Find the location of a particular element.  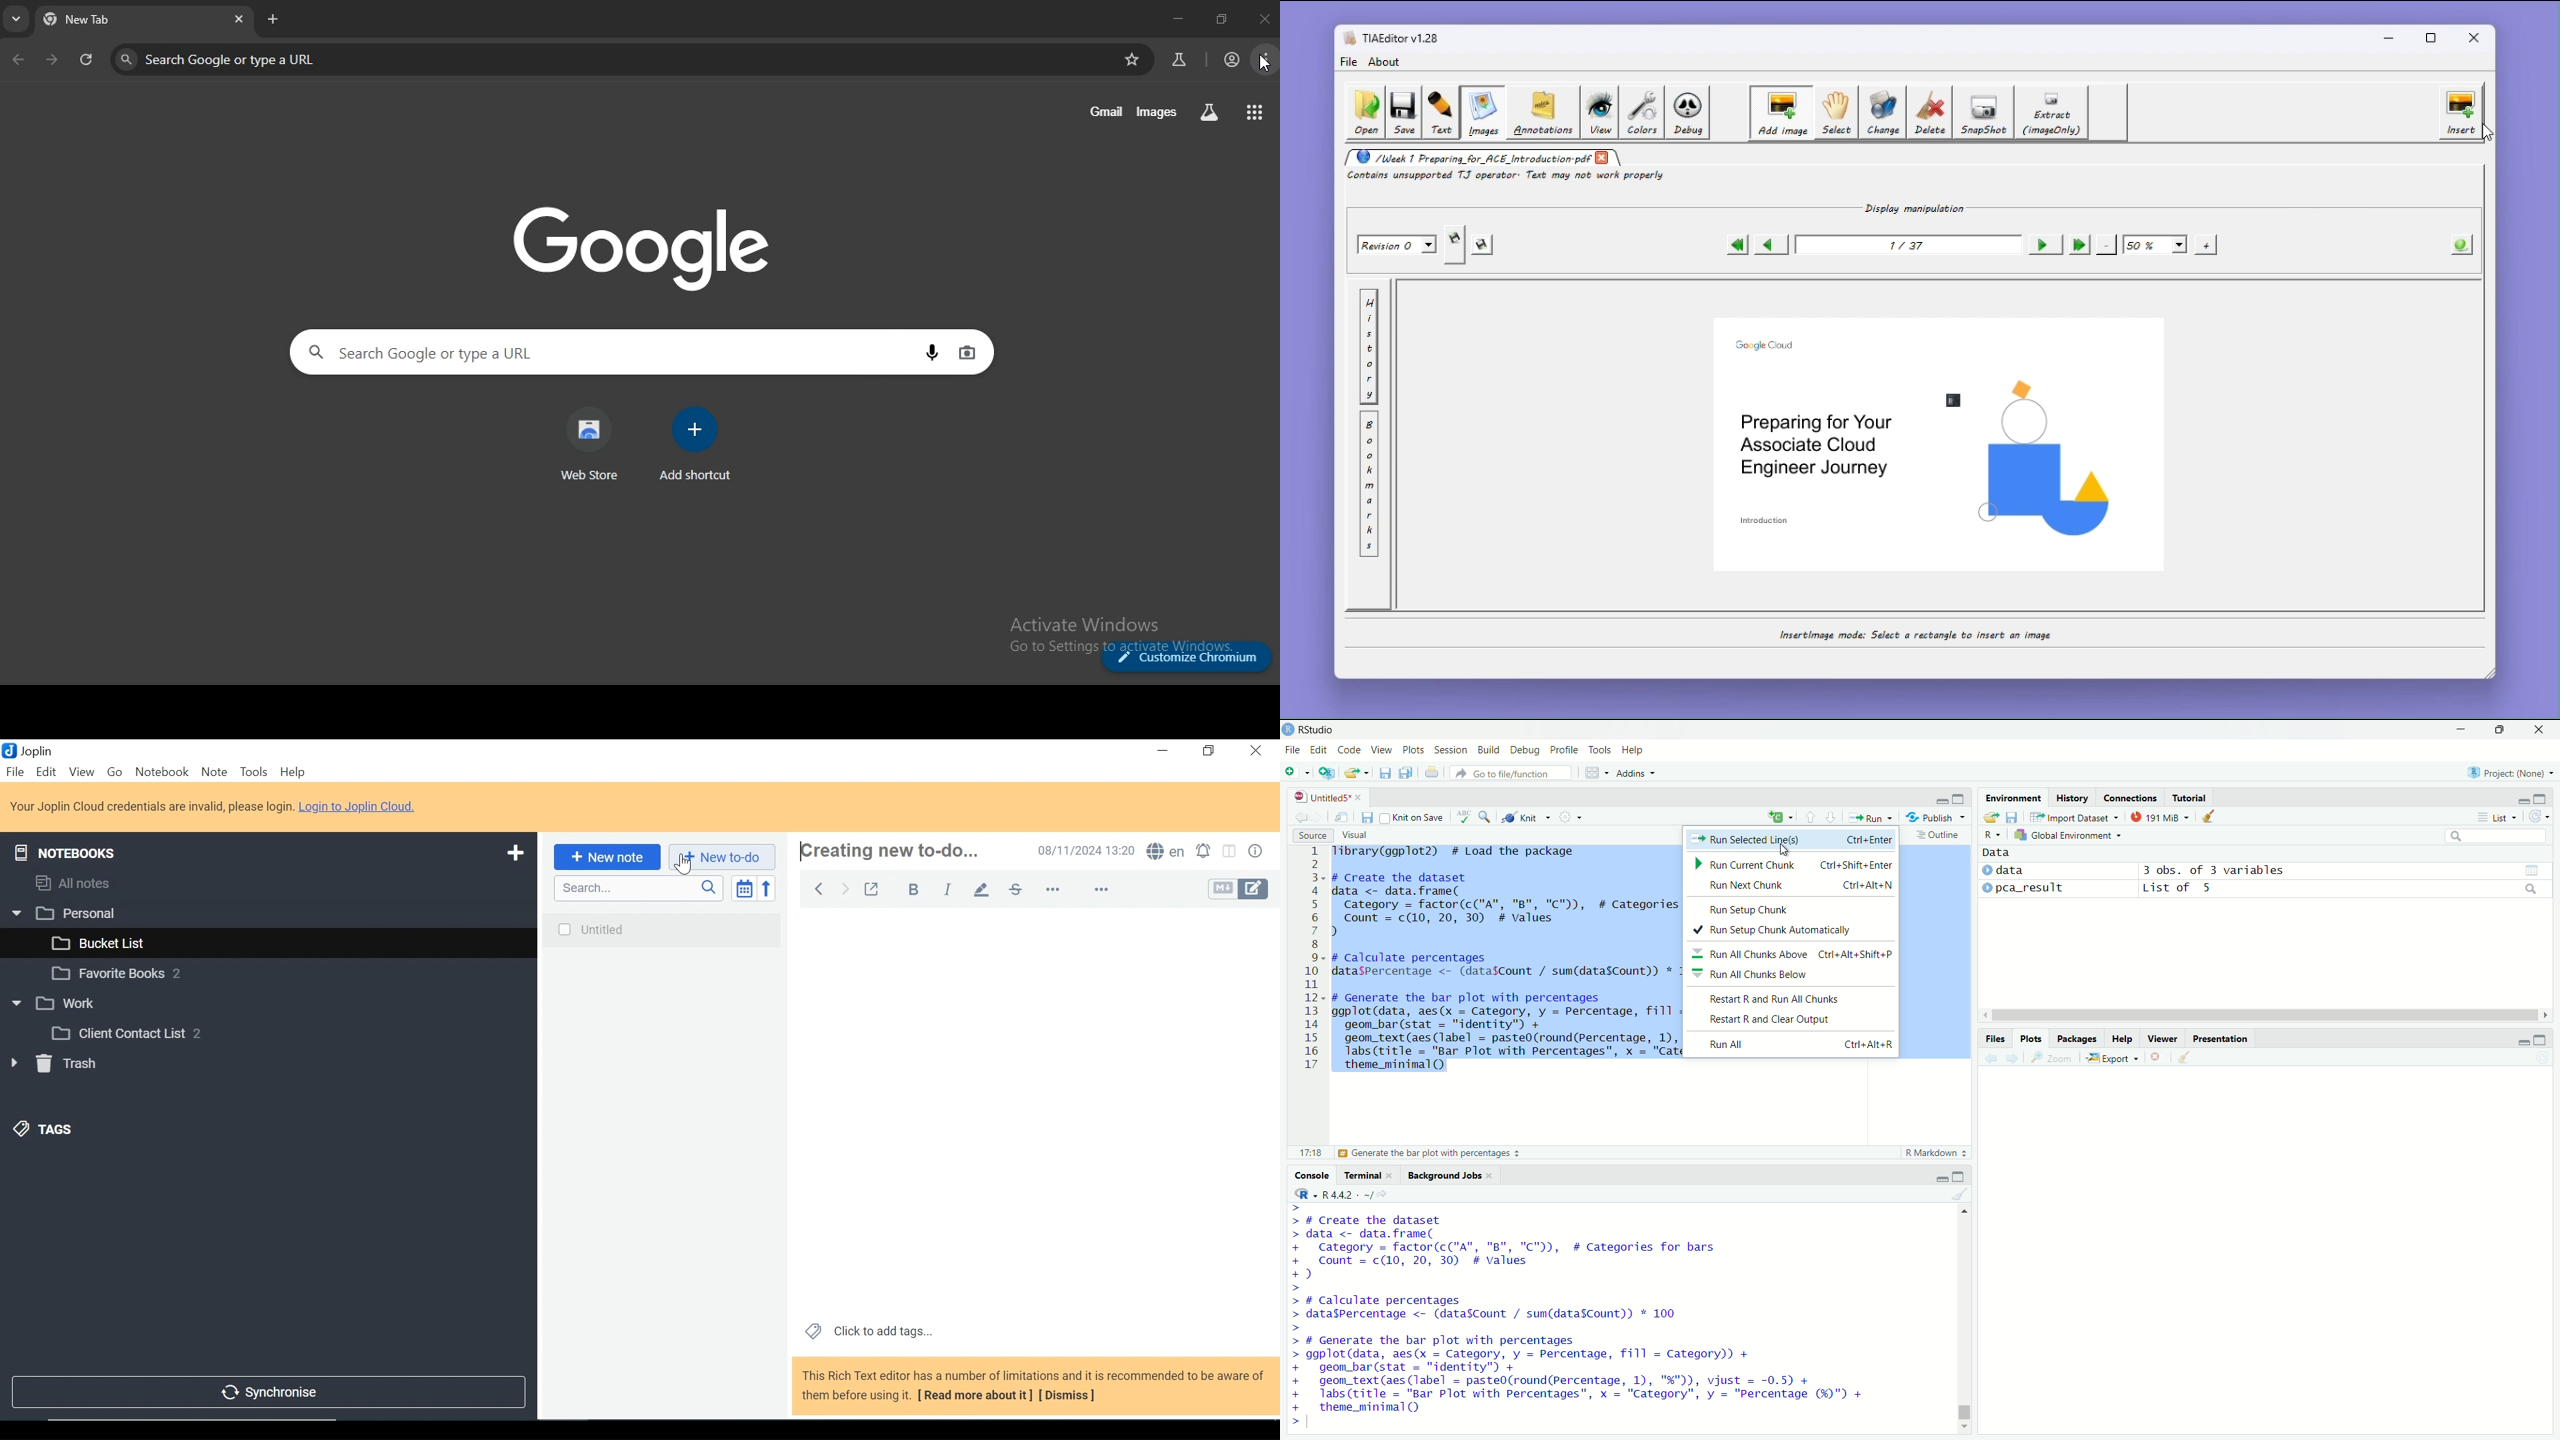

maximize is located at coordinates (2501, 731).